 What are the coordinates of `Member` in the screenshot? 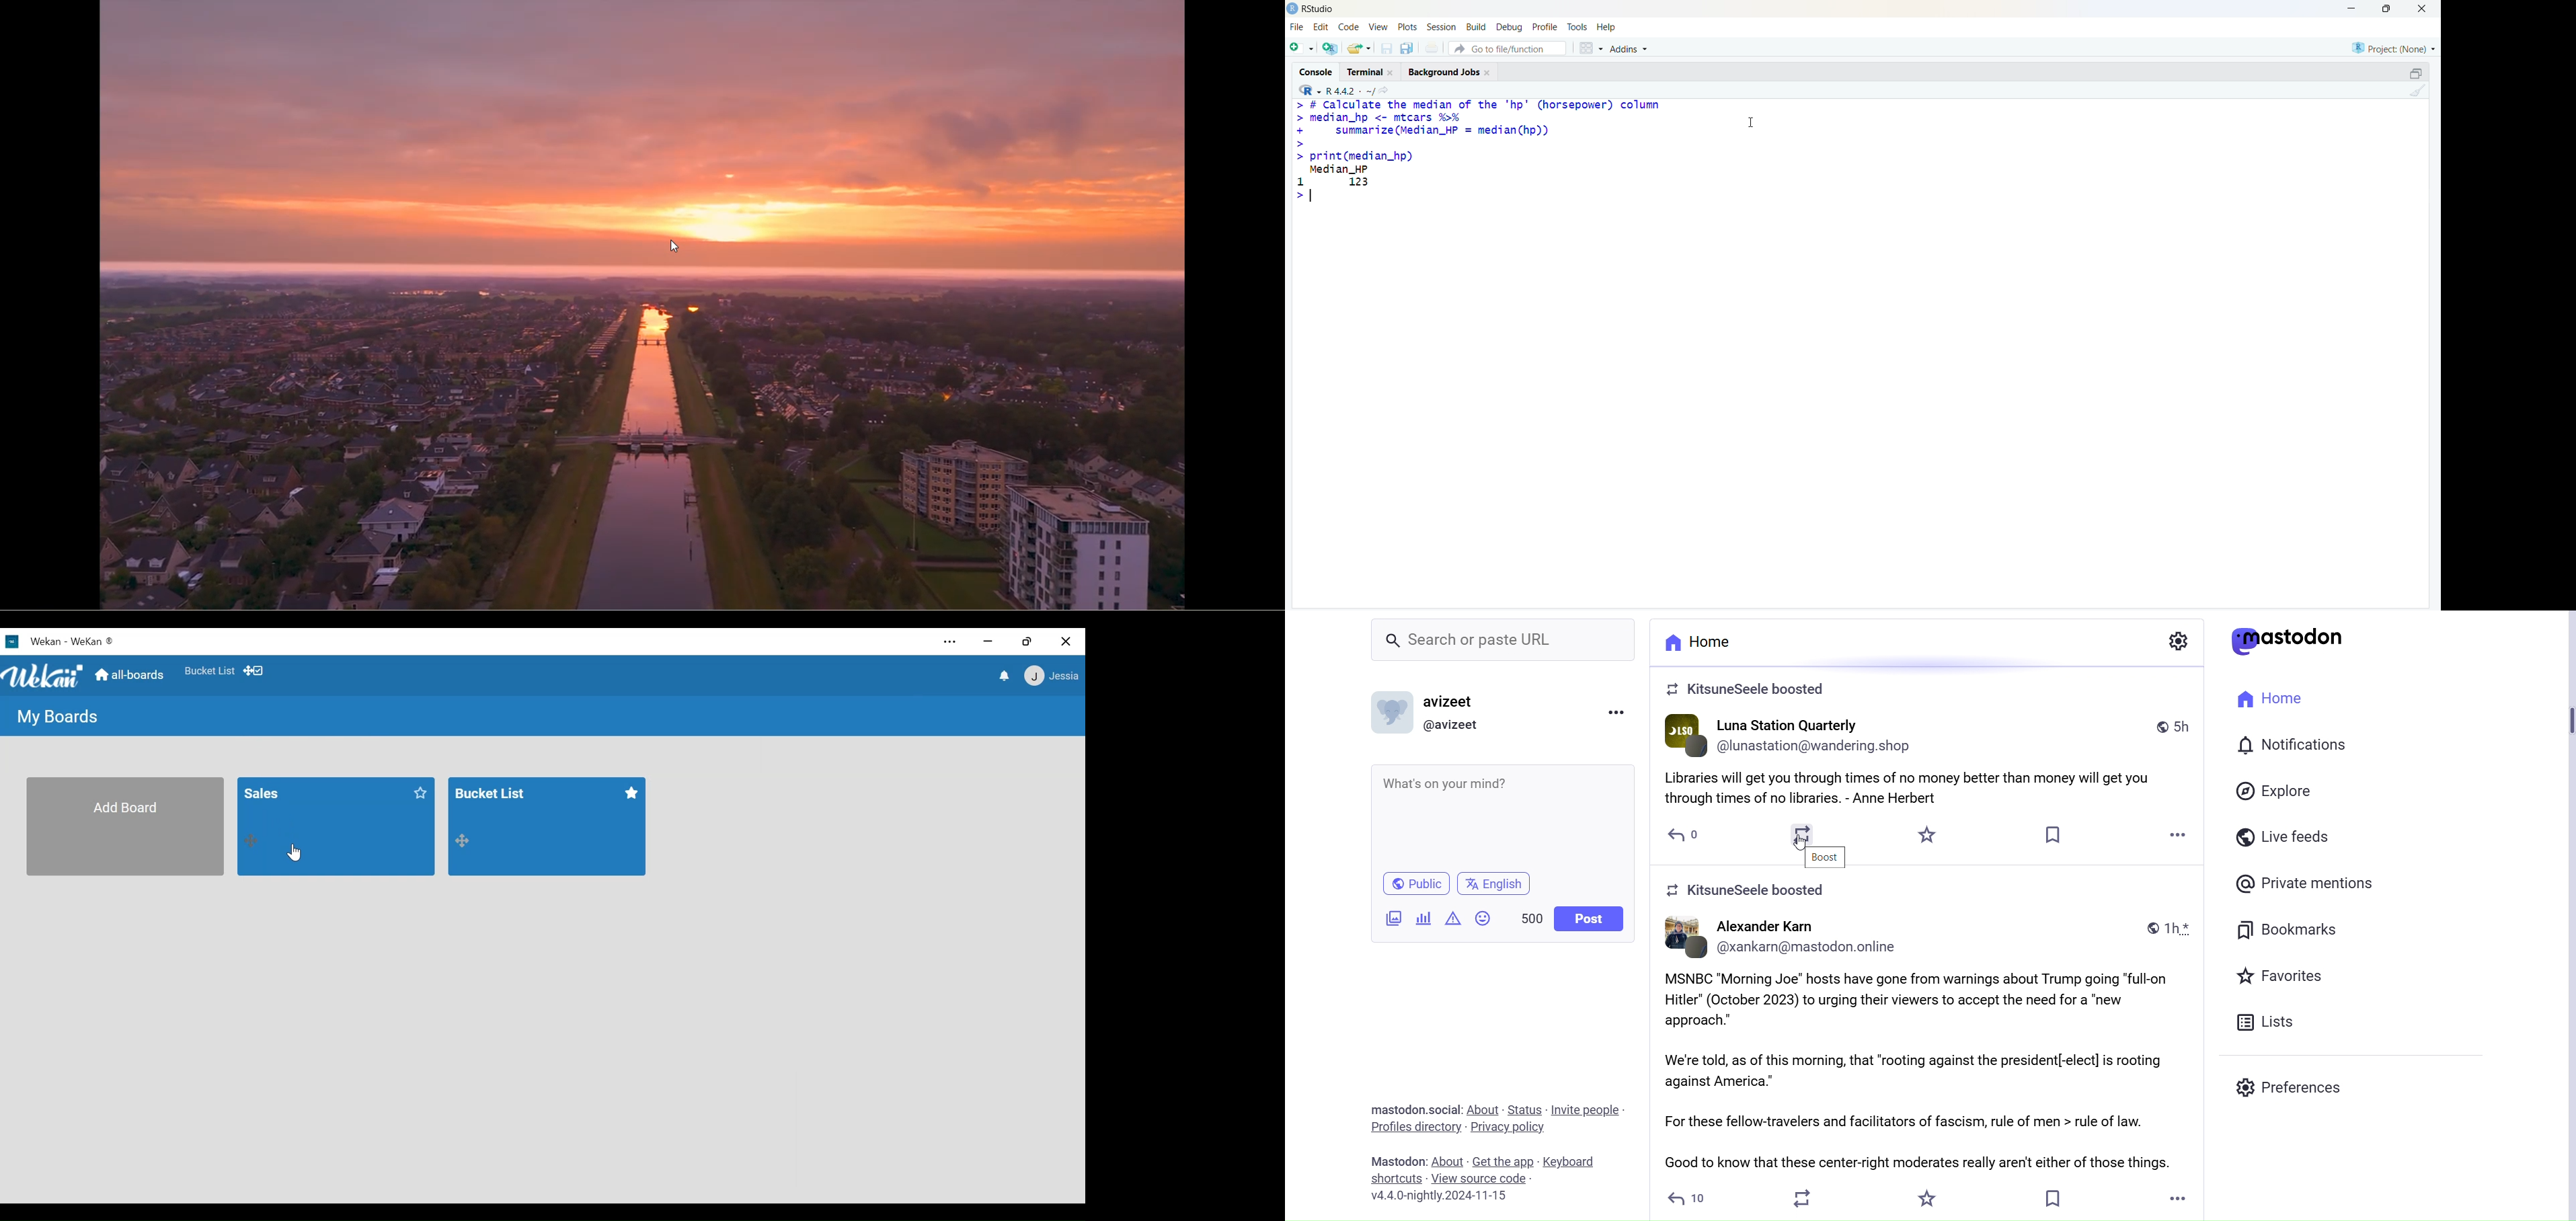 It's located at (1053, 676).